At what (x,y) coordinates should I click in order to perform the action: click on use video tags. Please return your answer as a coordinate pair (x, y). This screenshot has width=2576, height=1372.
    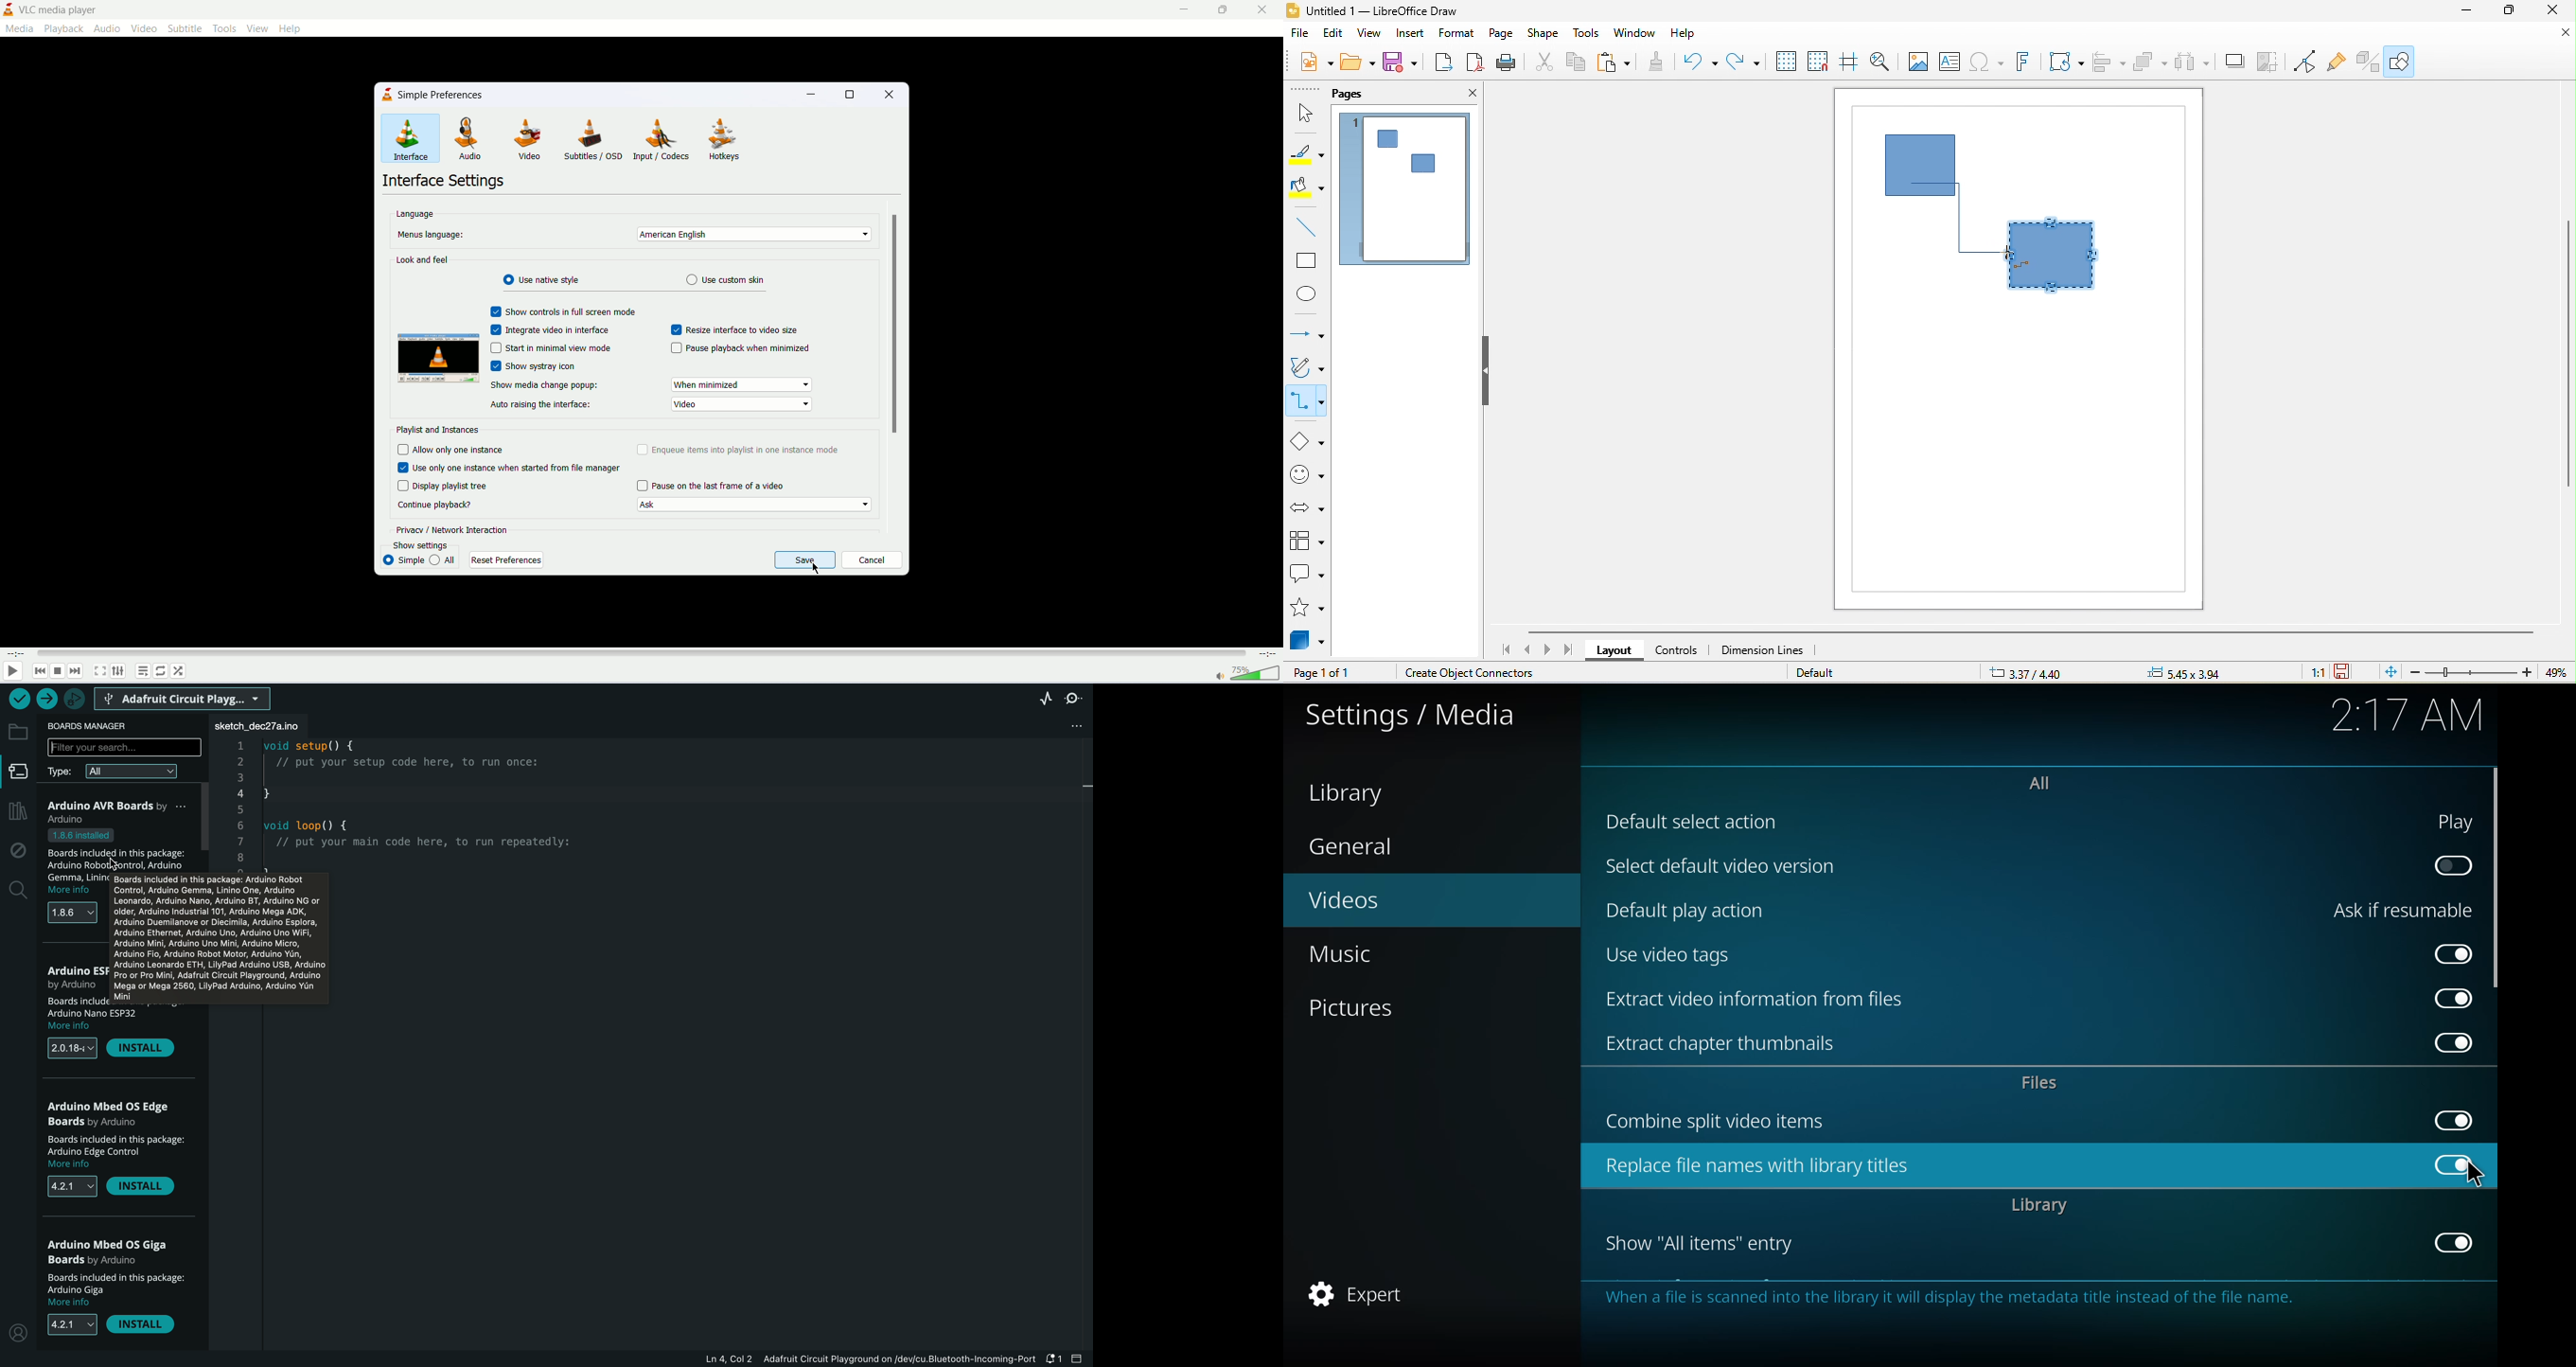
    Looking at the image, I should click on (1672, 956).